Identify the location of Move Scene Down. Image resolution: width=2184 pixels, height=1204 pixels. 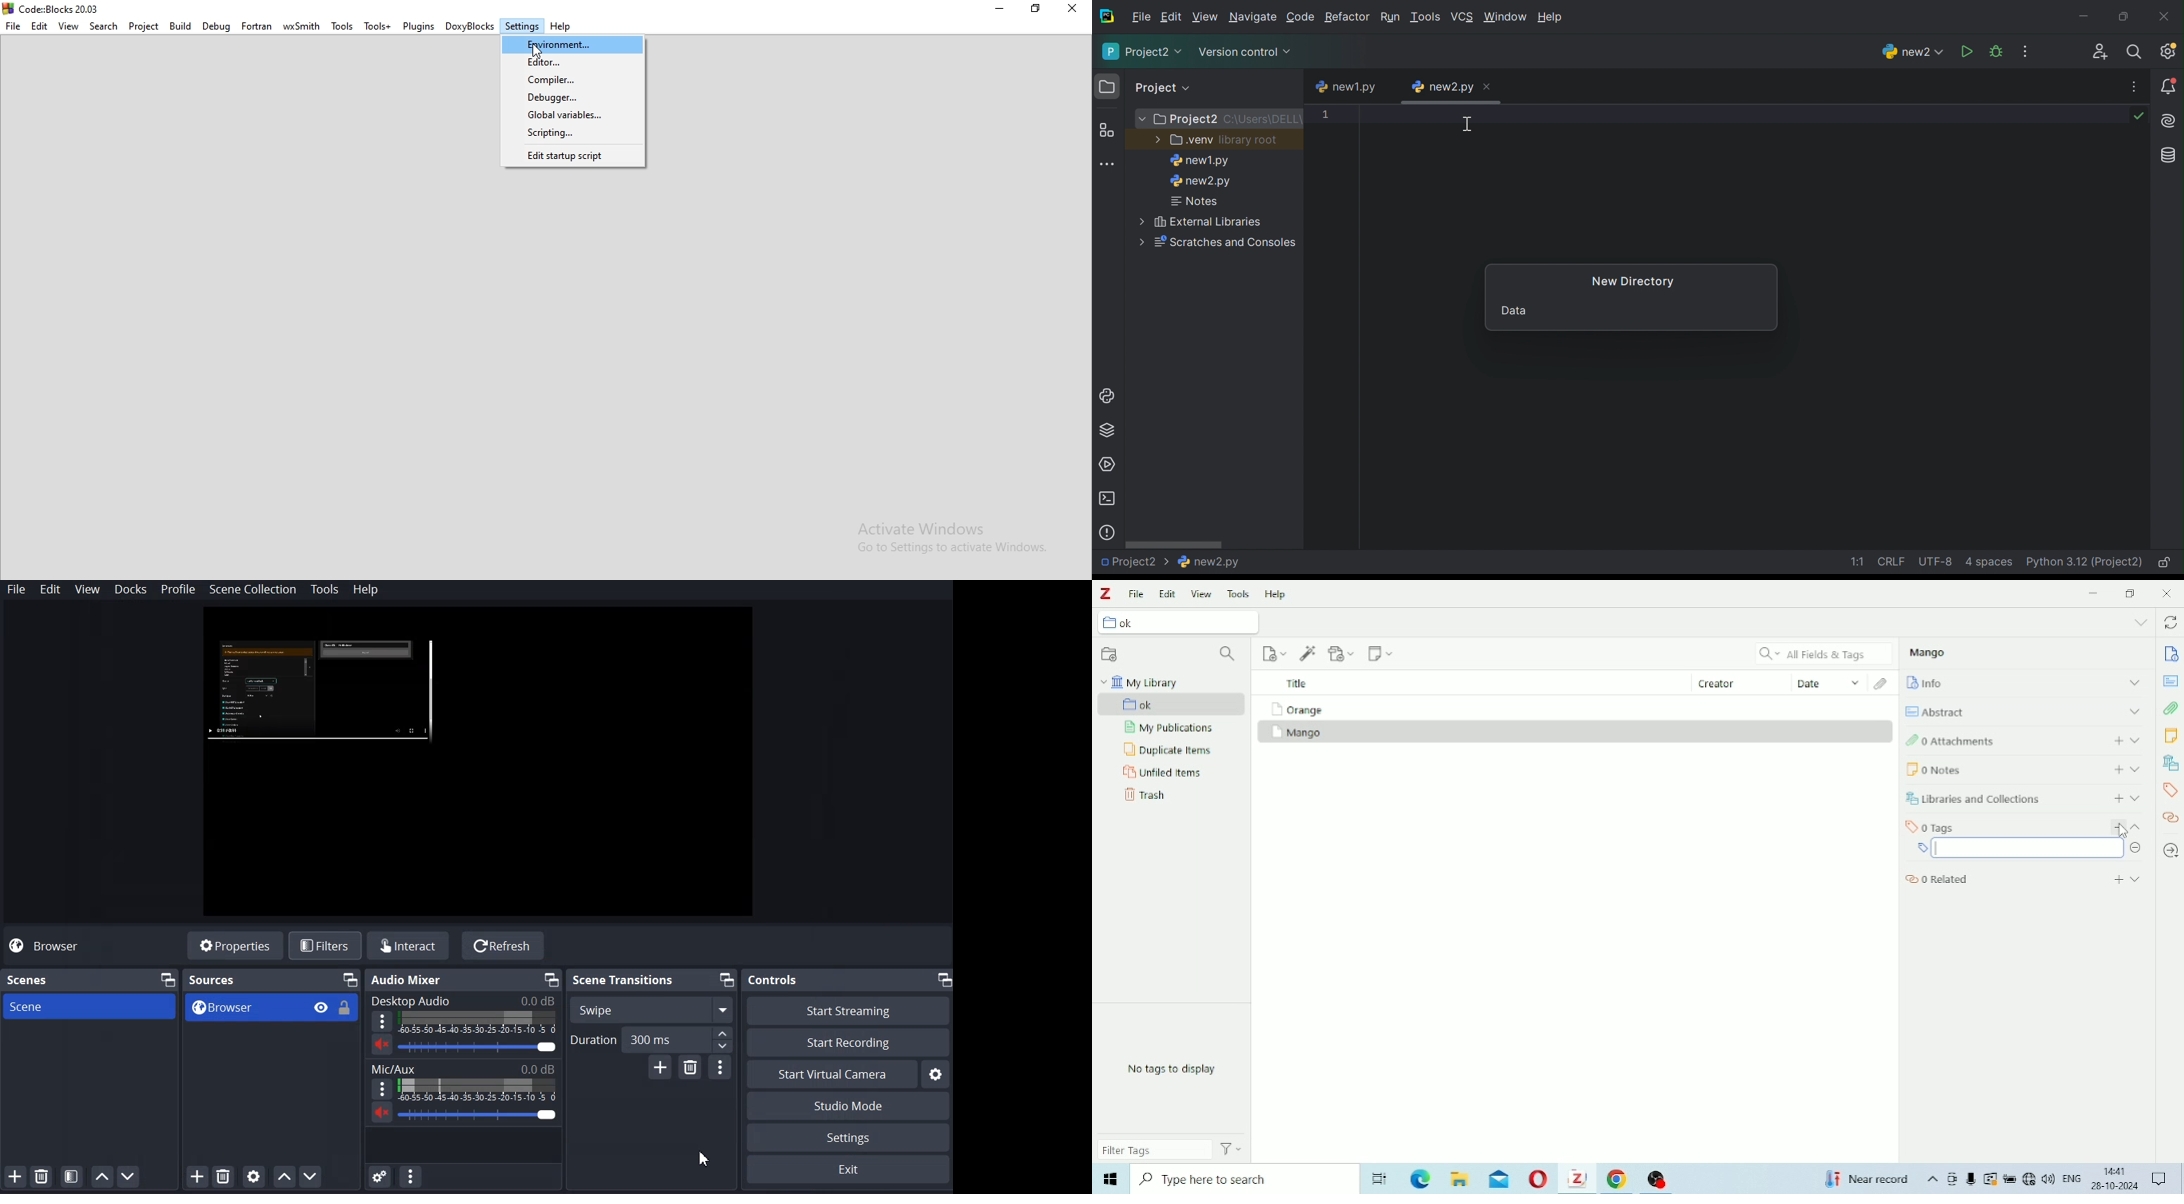
(128, 1176).